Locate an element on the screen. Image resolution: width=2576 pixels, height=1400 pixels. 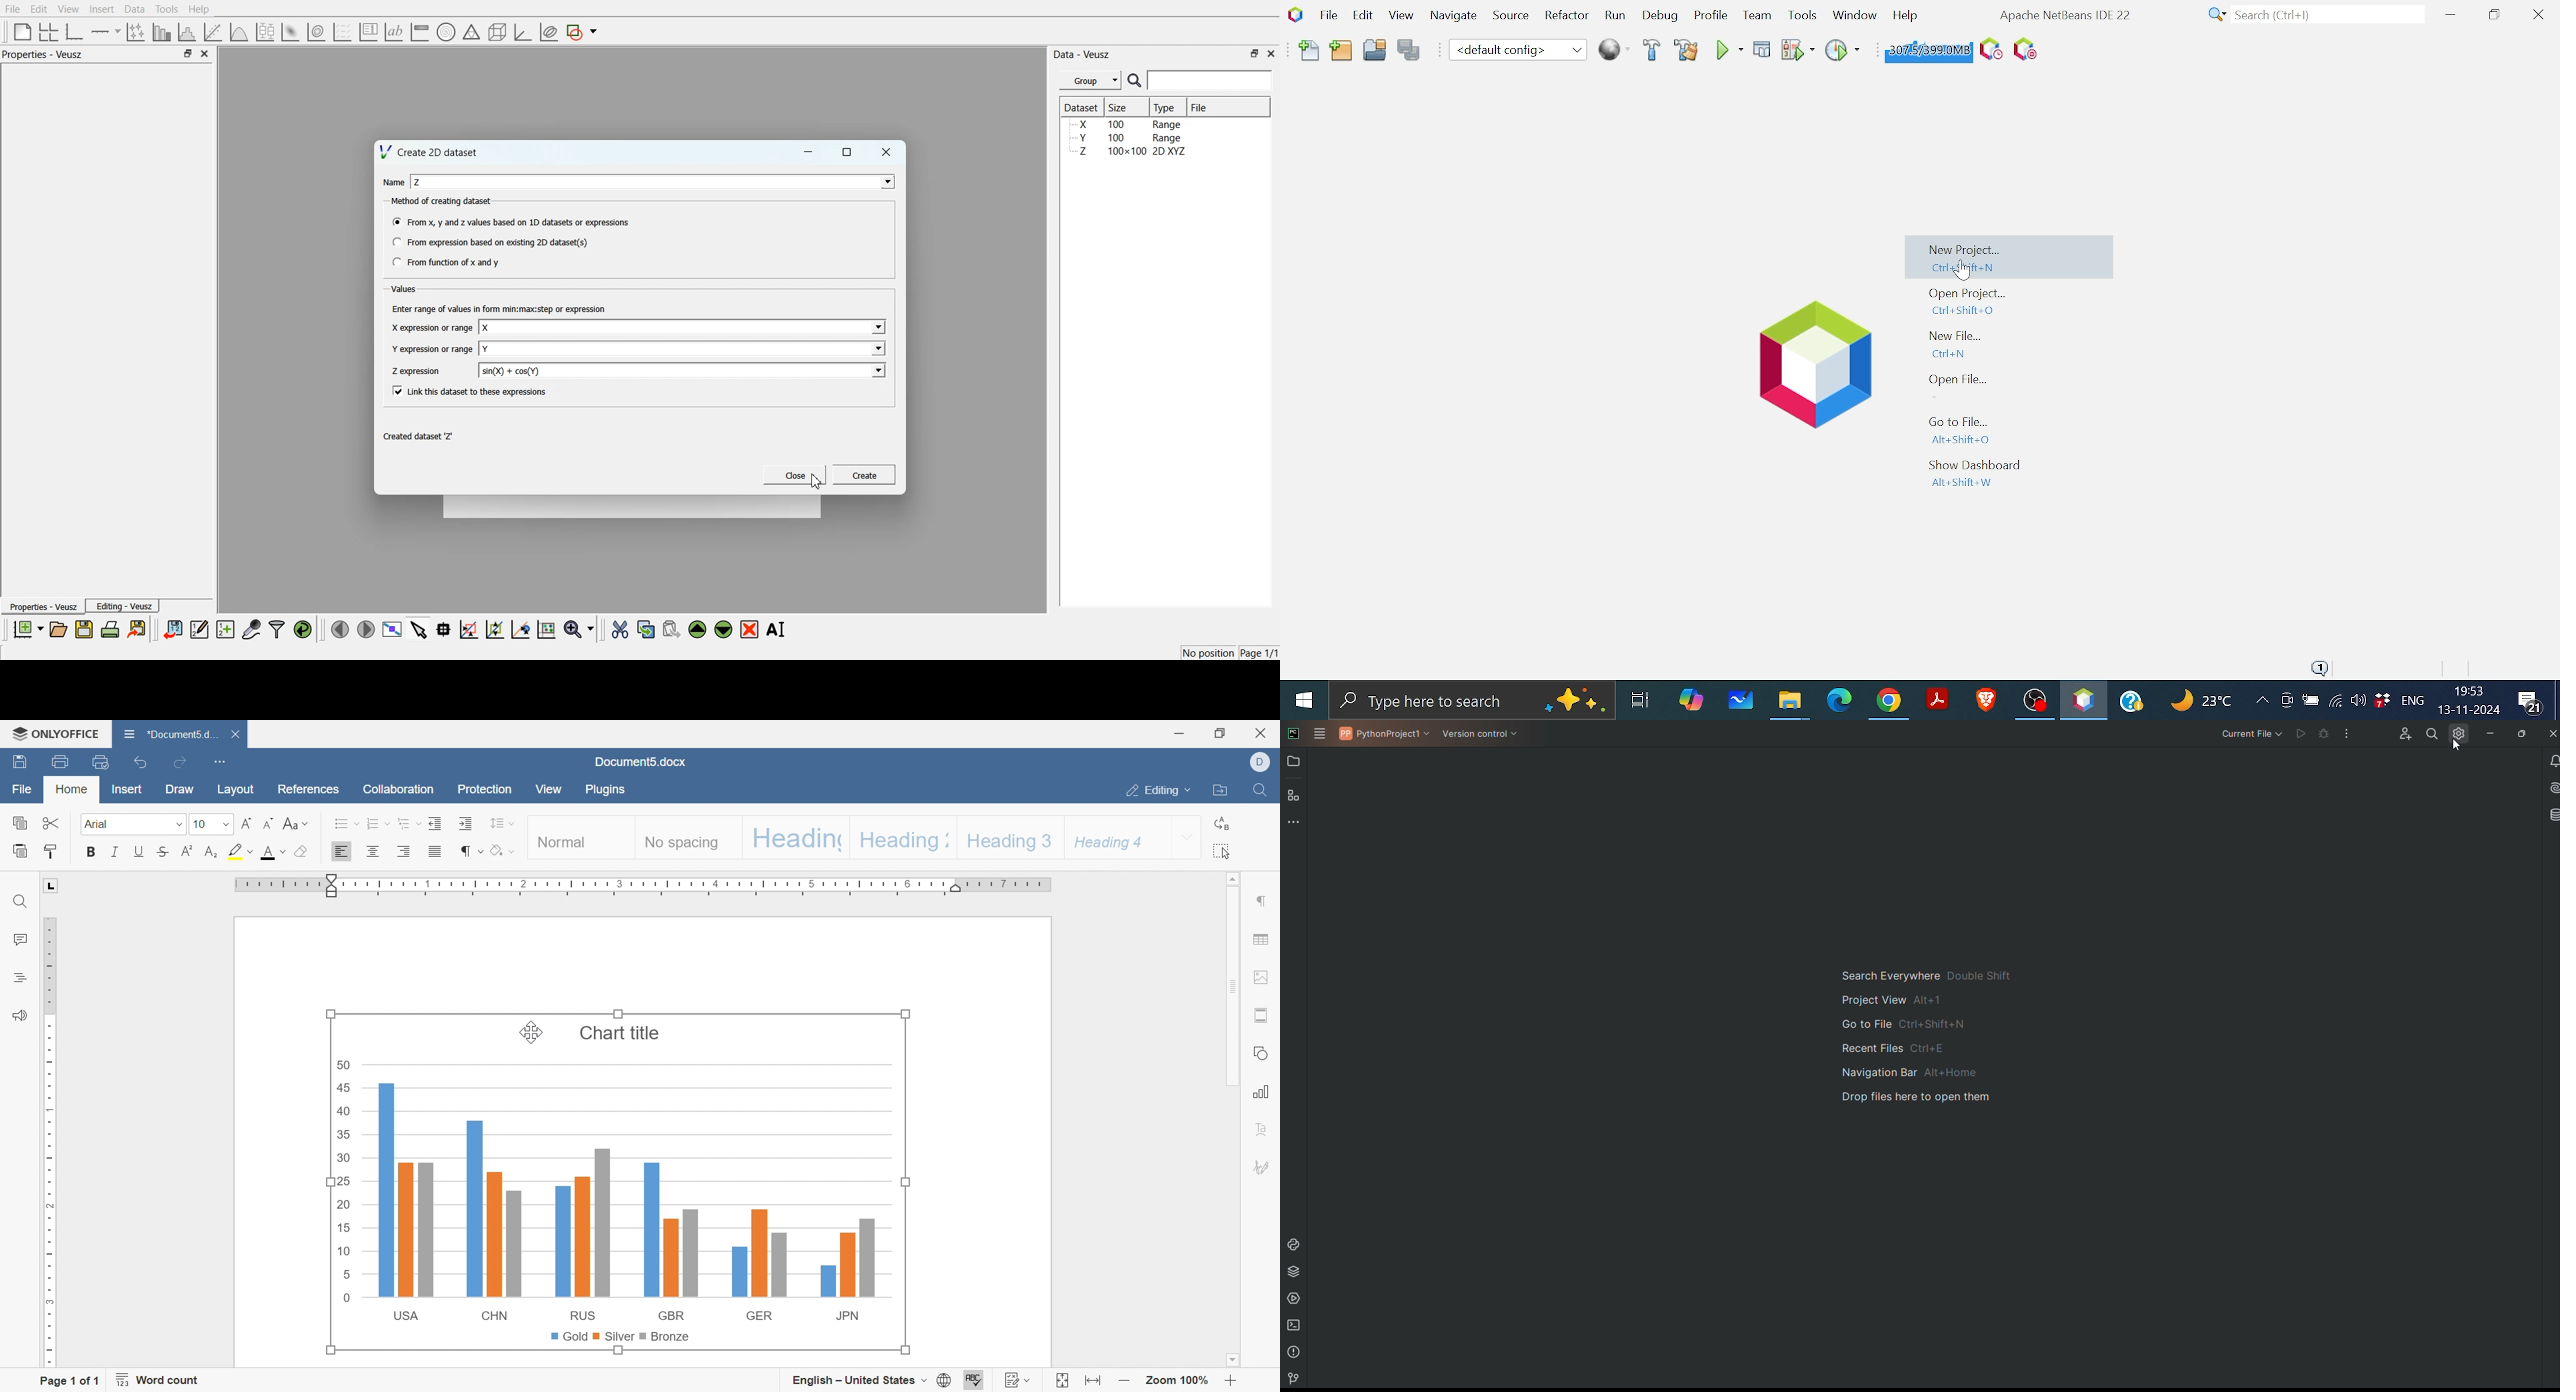
Sl (7 From expression based on existing 2D dataset(s) is located at coordinates (489, 242).